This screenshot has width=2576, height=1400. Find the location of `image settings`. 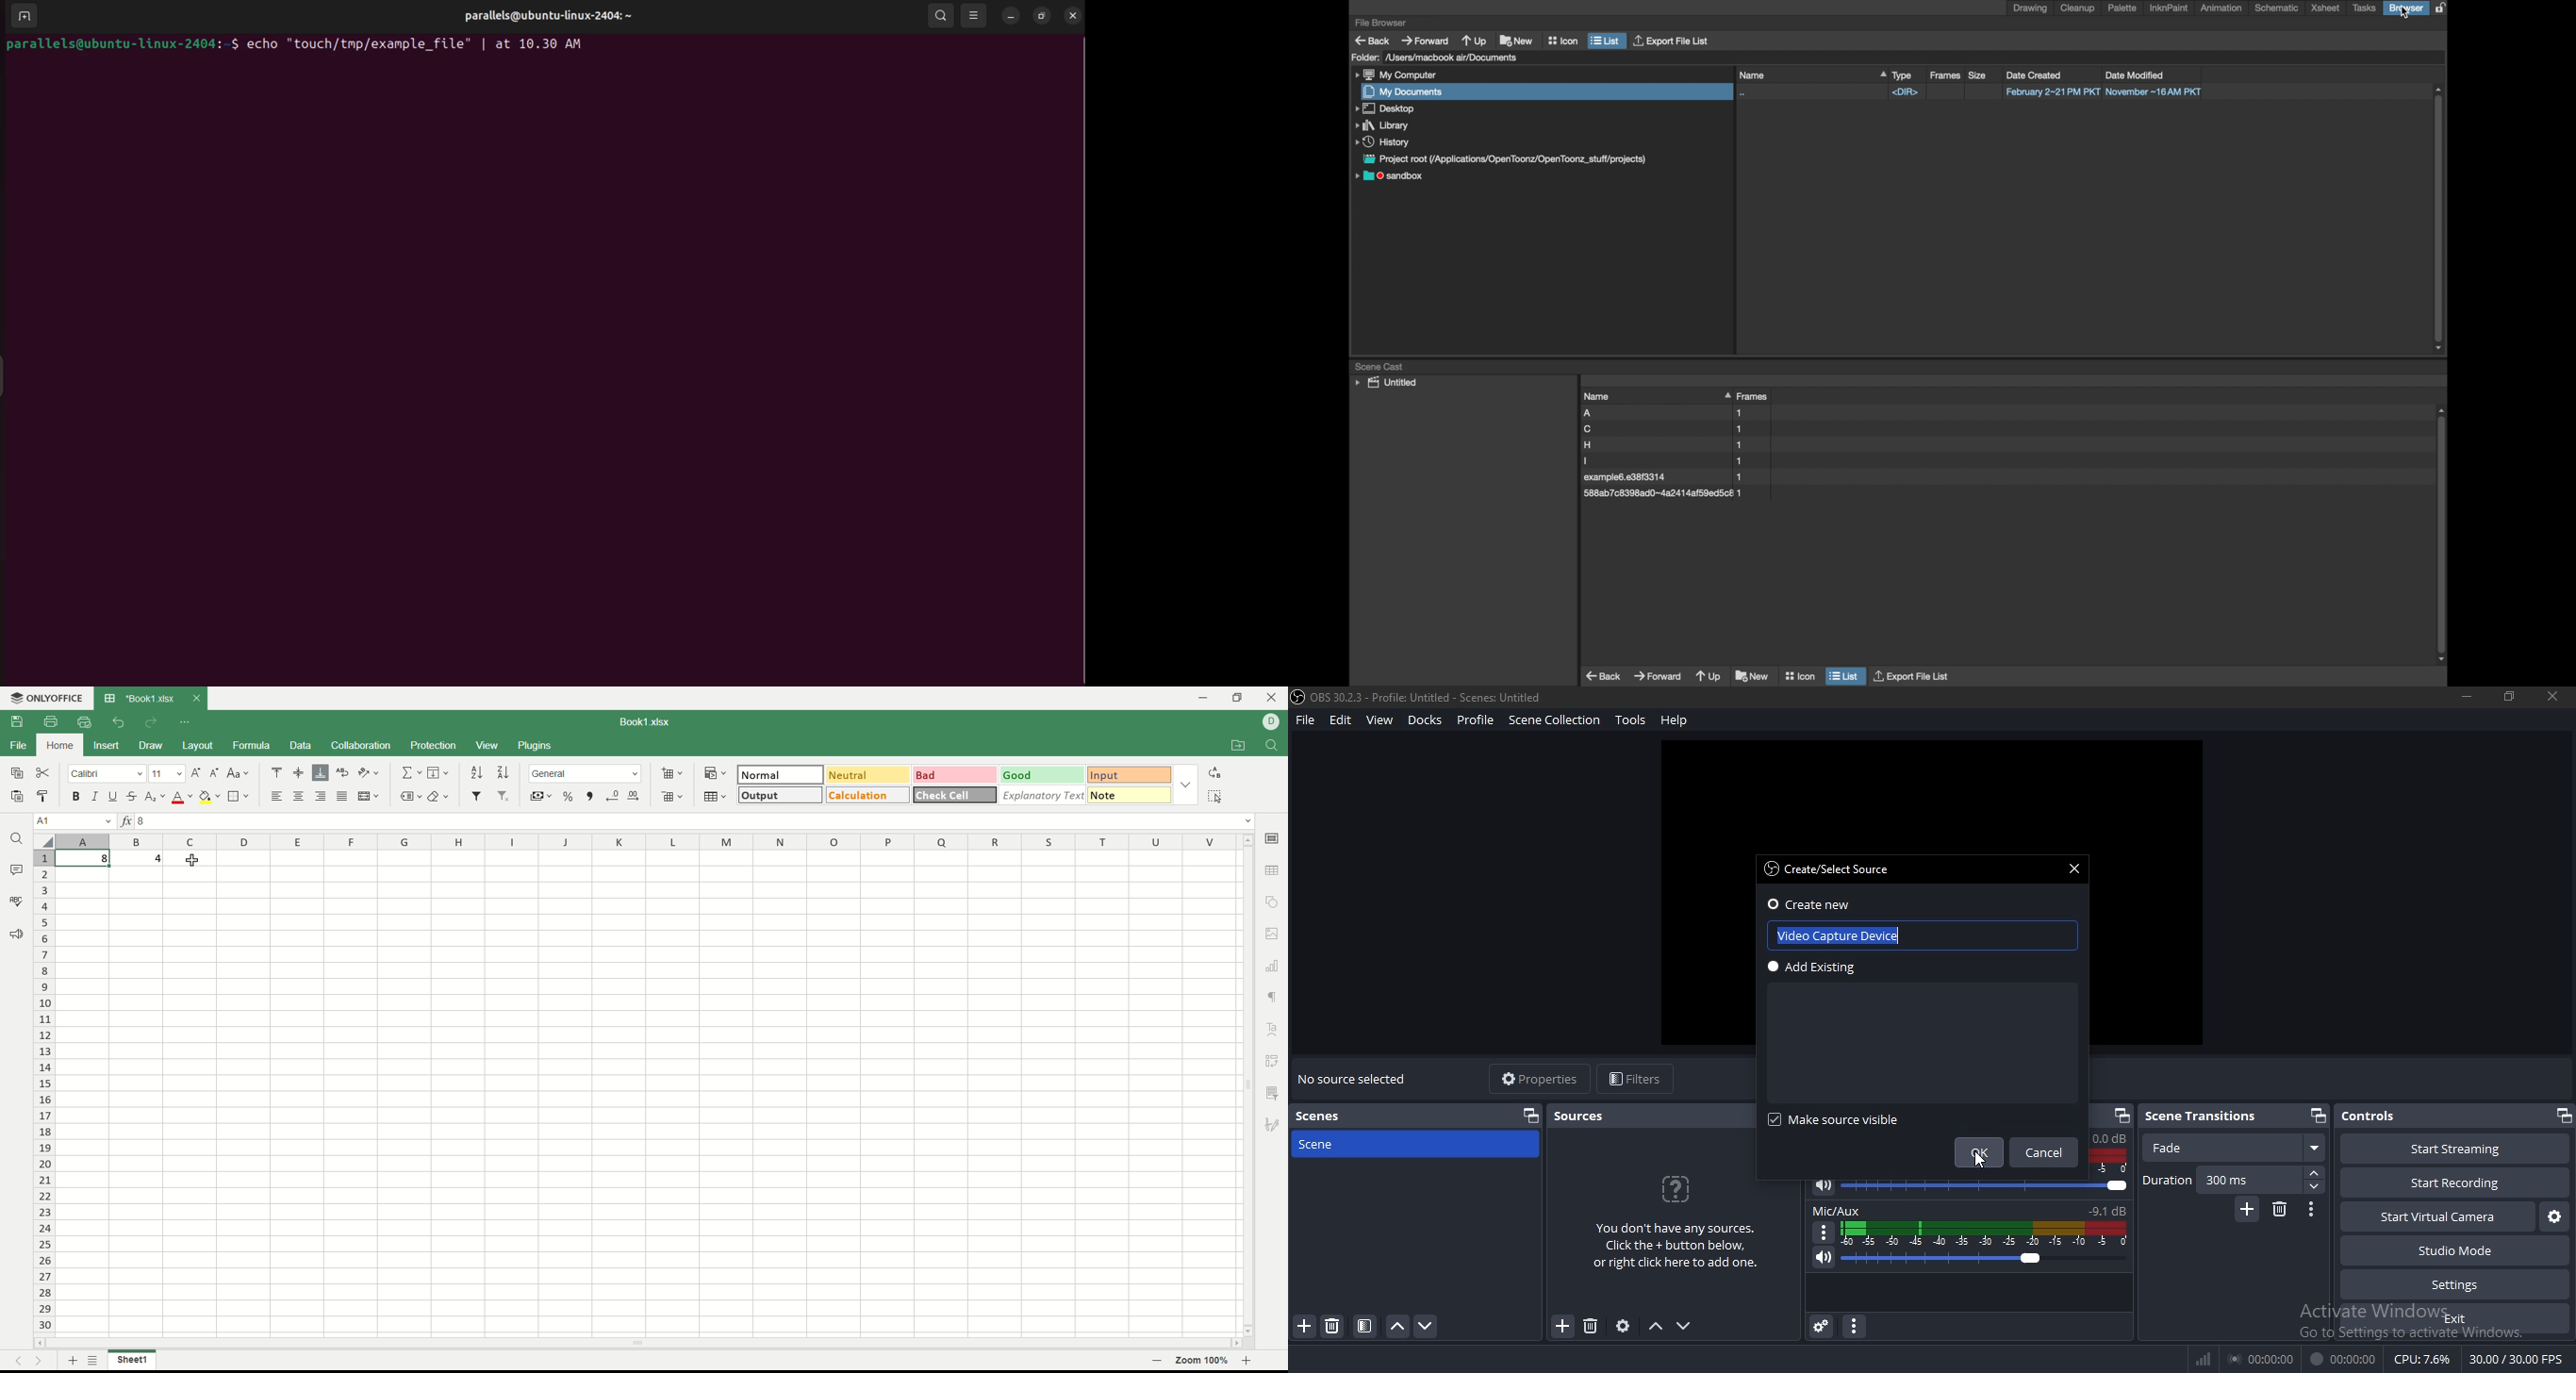

image settings is located at coordinates (1273, 932).